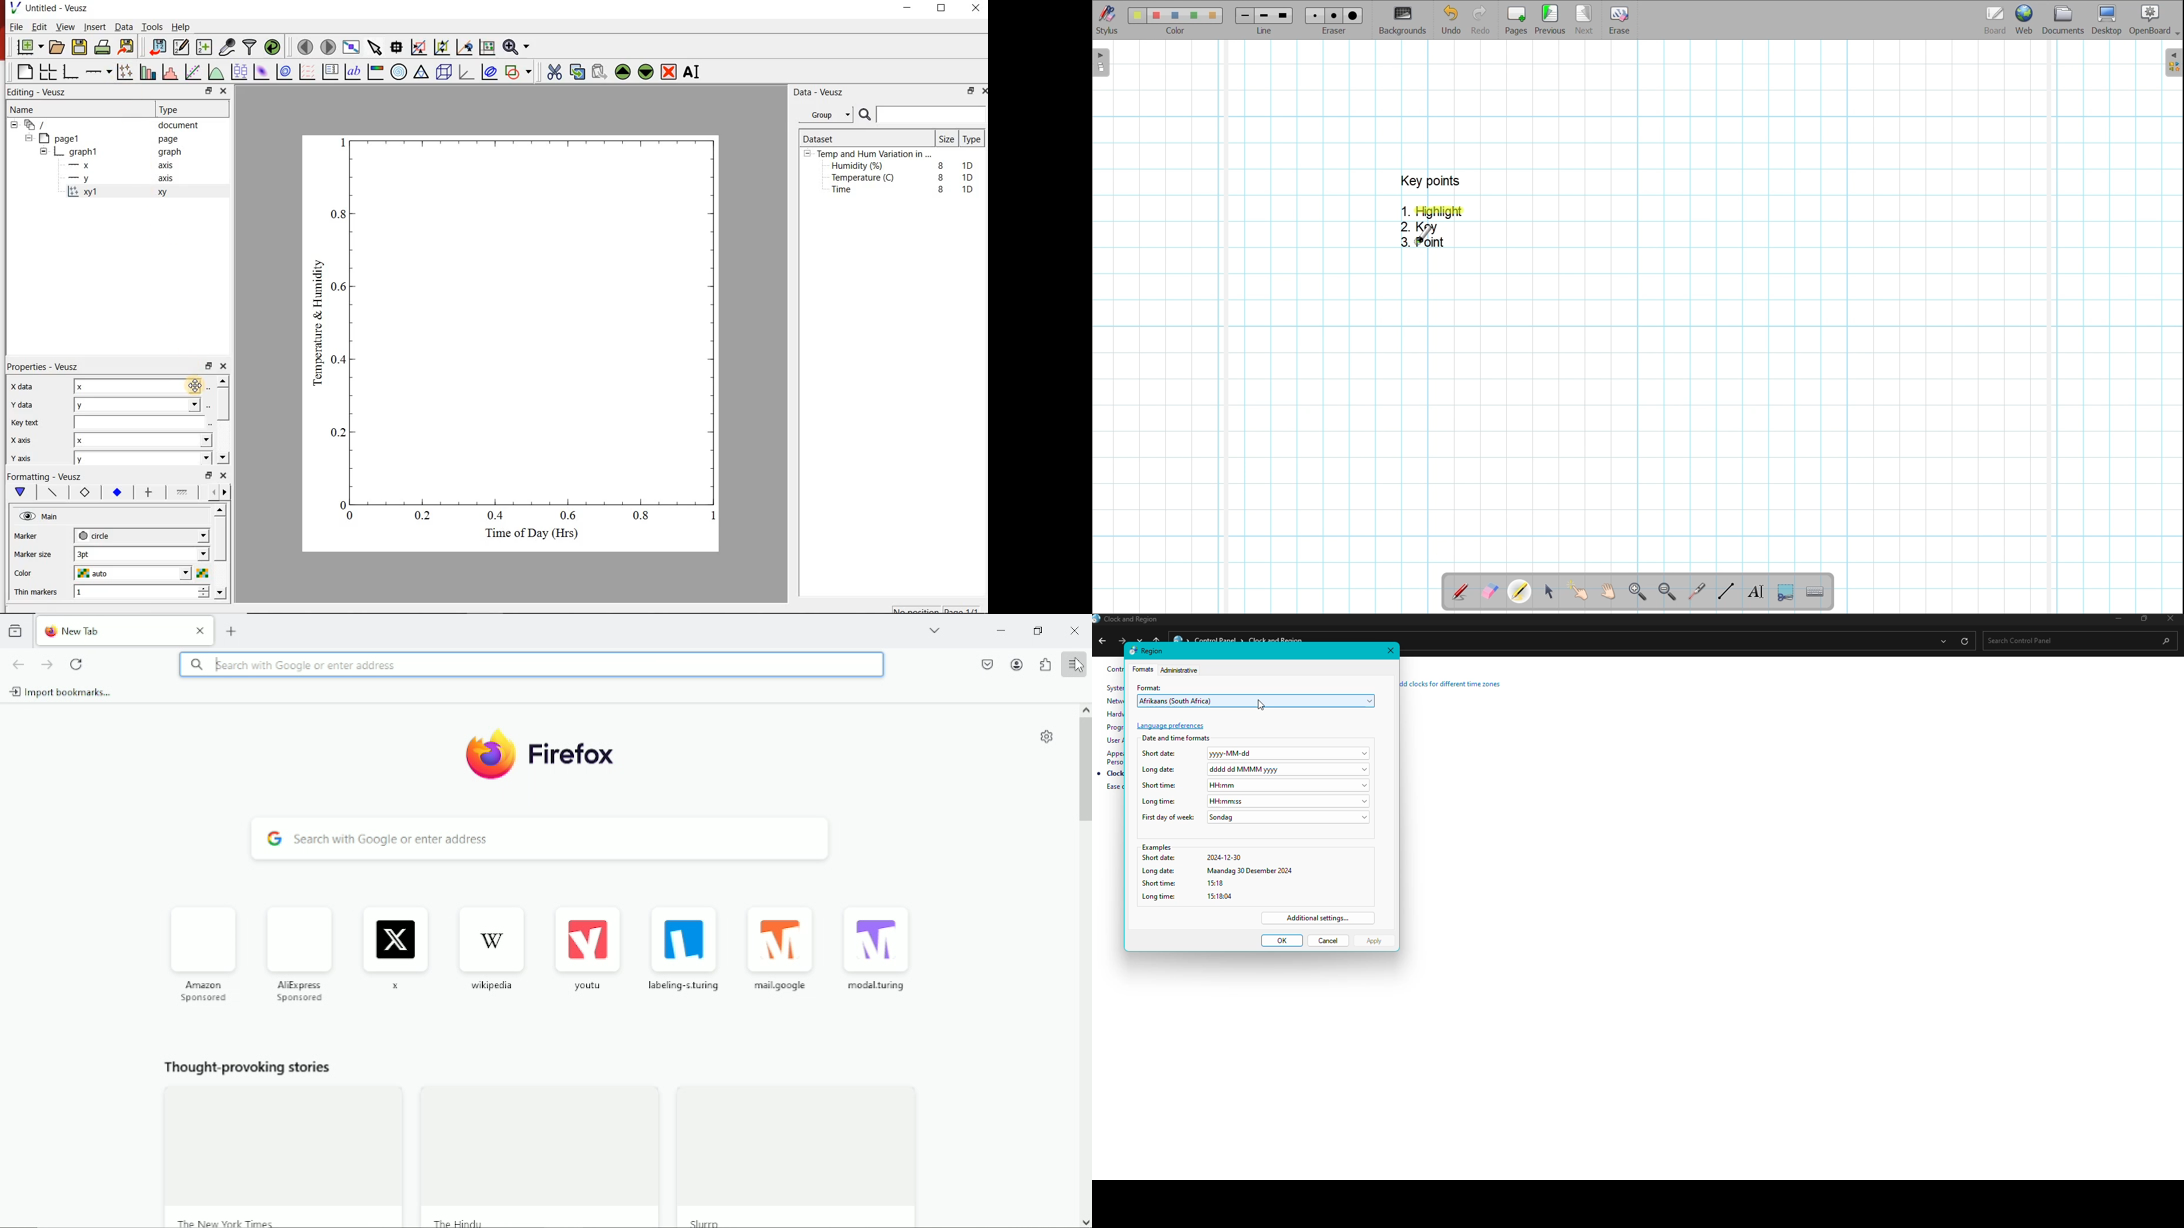  I want to click on hide sub menu, so click(13, 126).